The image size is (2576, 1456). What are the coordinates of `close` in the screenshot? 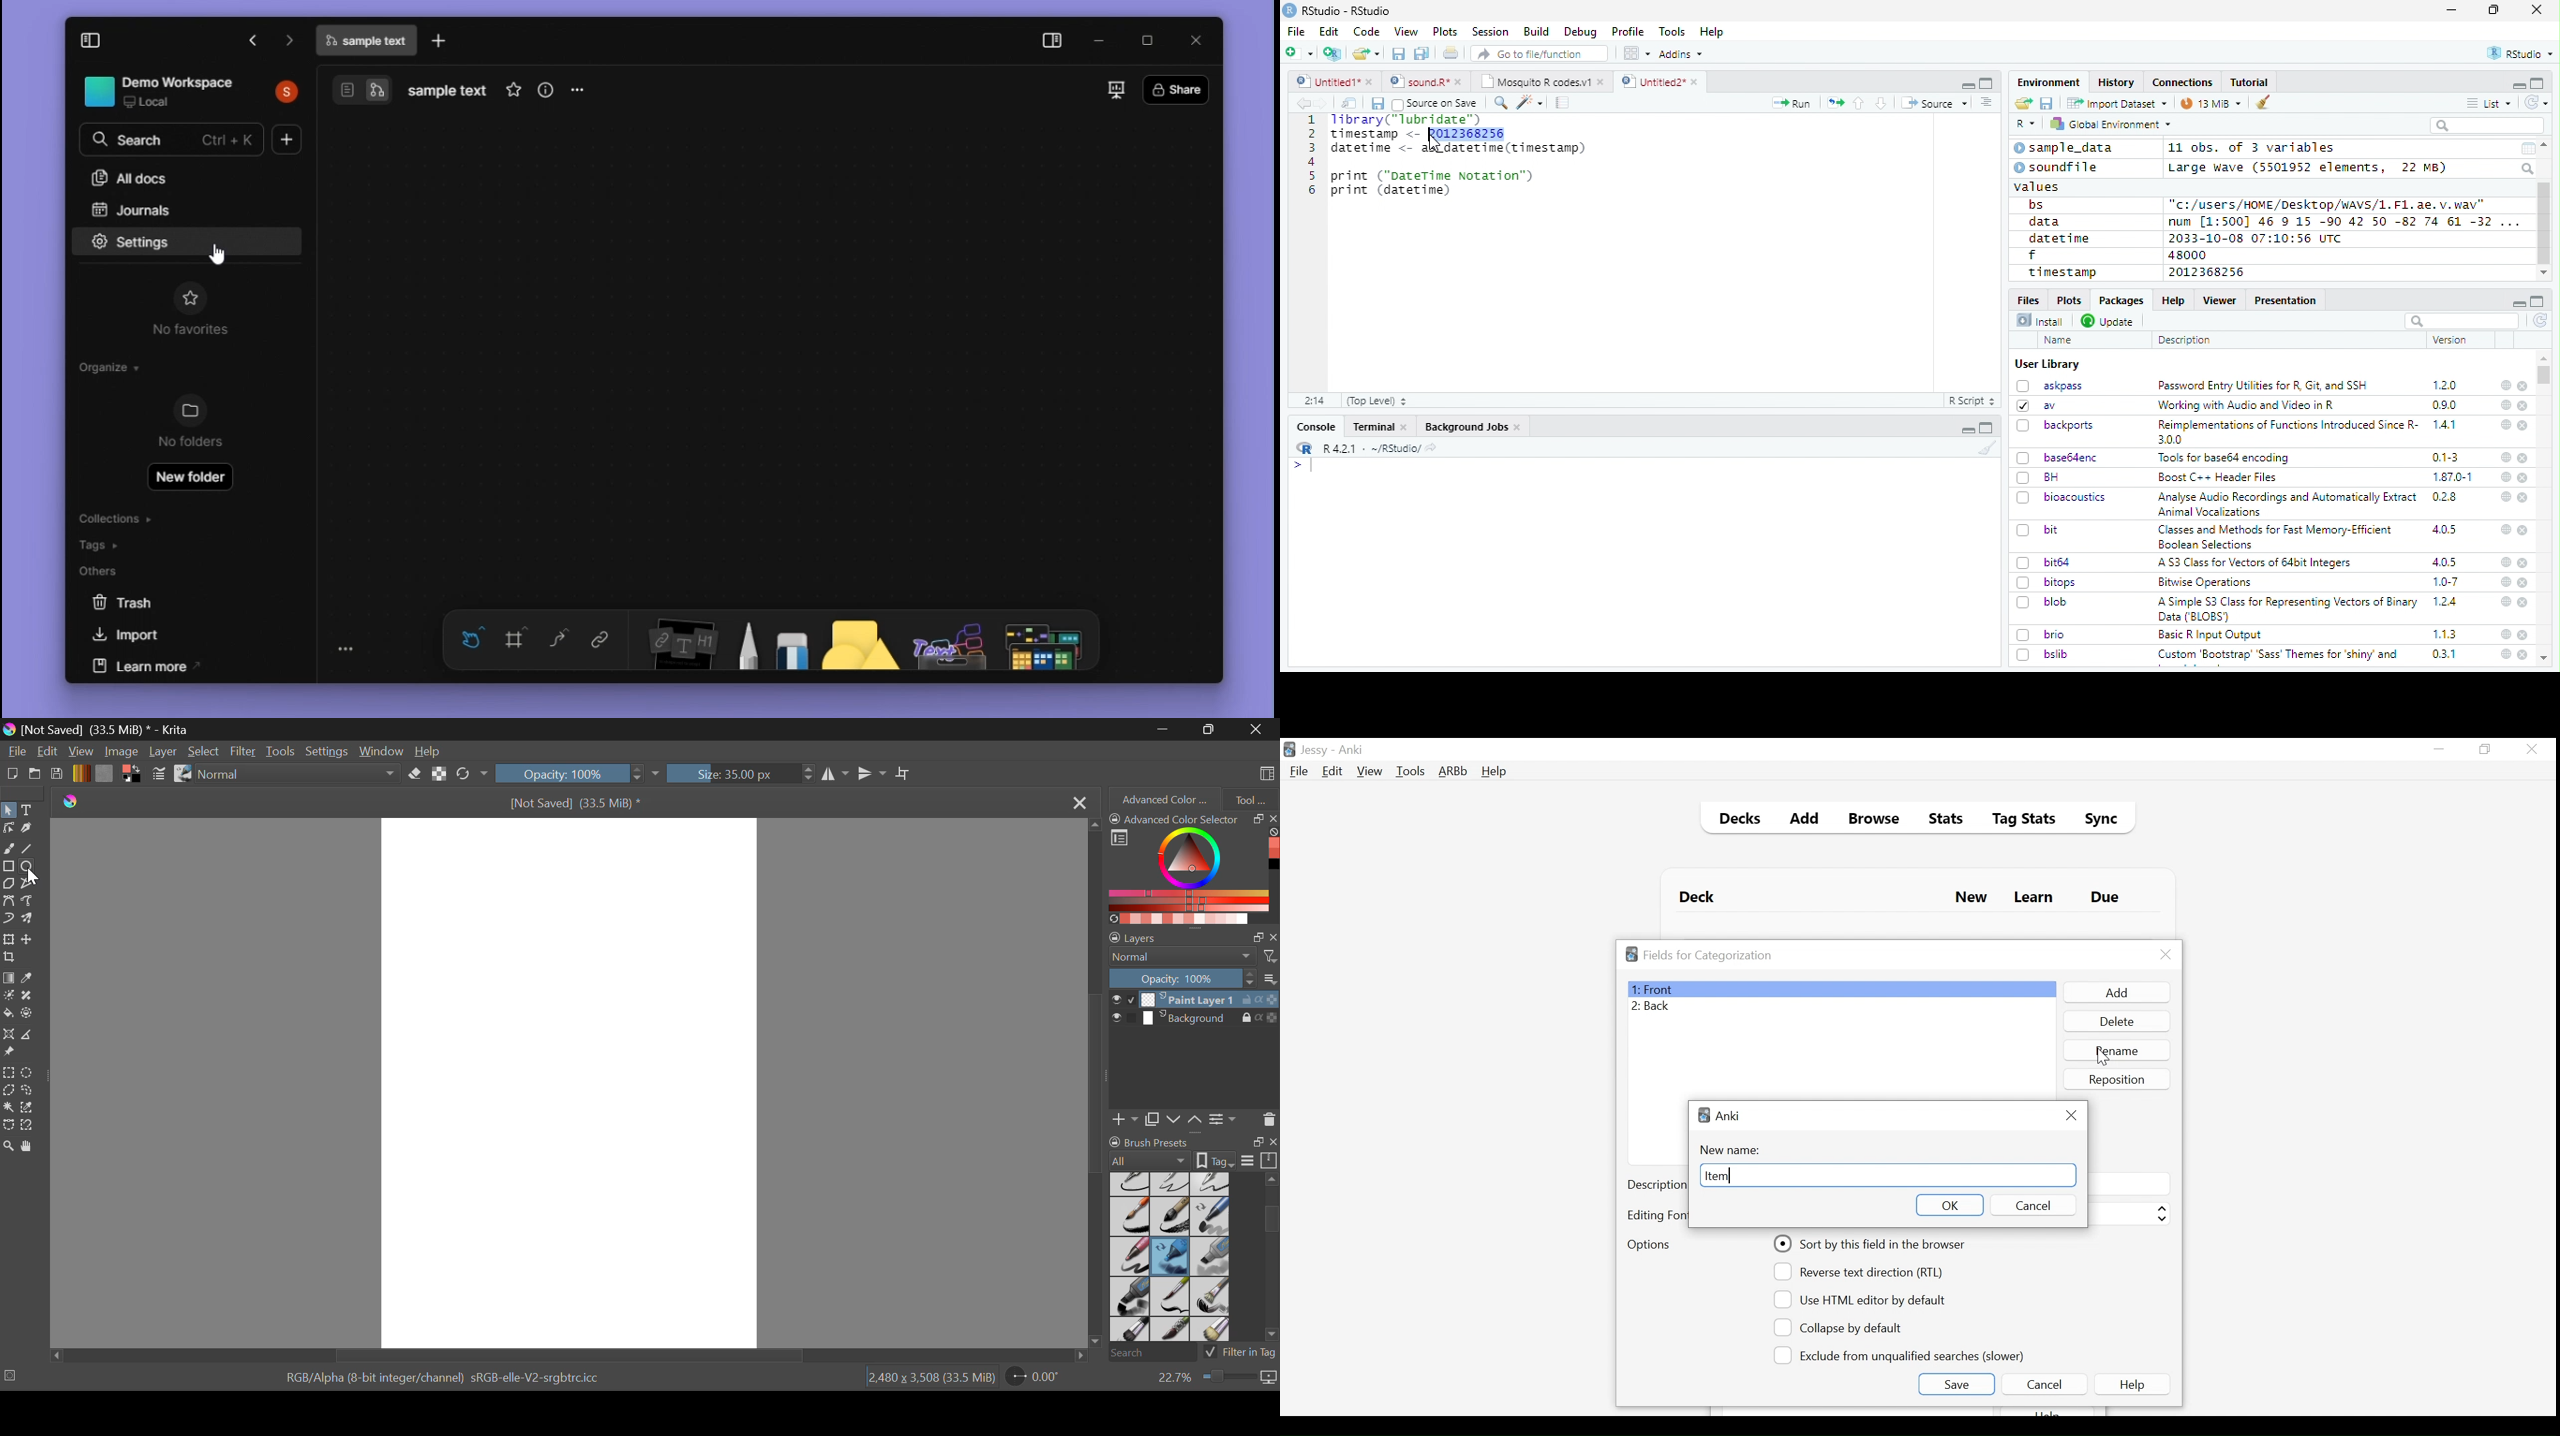 It's located at (2523, 387).